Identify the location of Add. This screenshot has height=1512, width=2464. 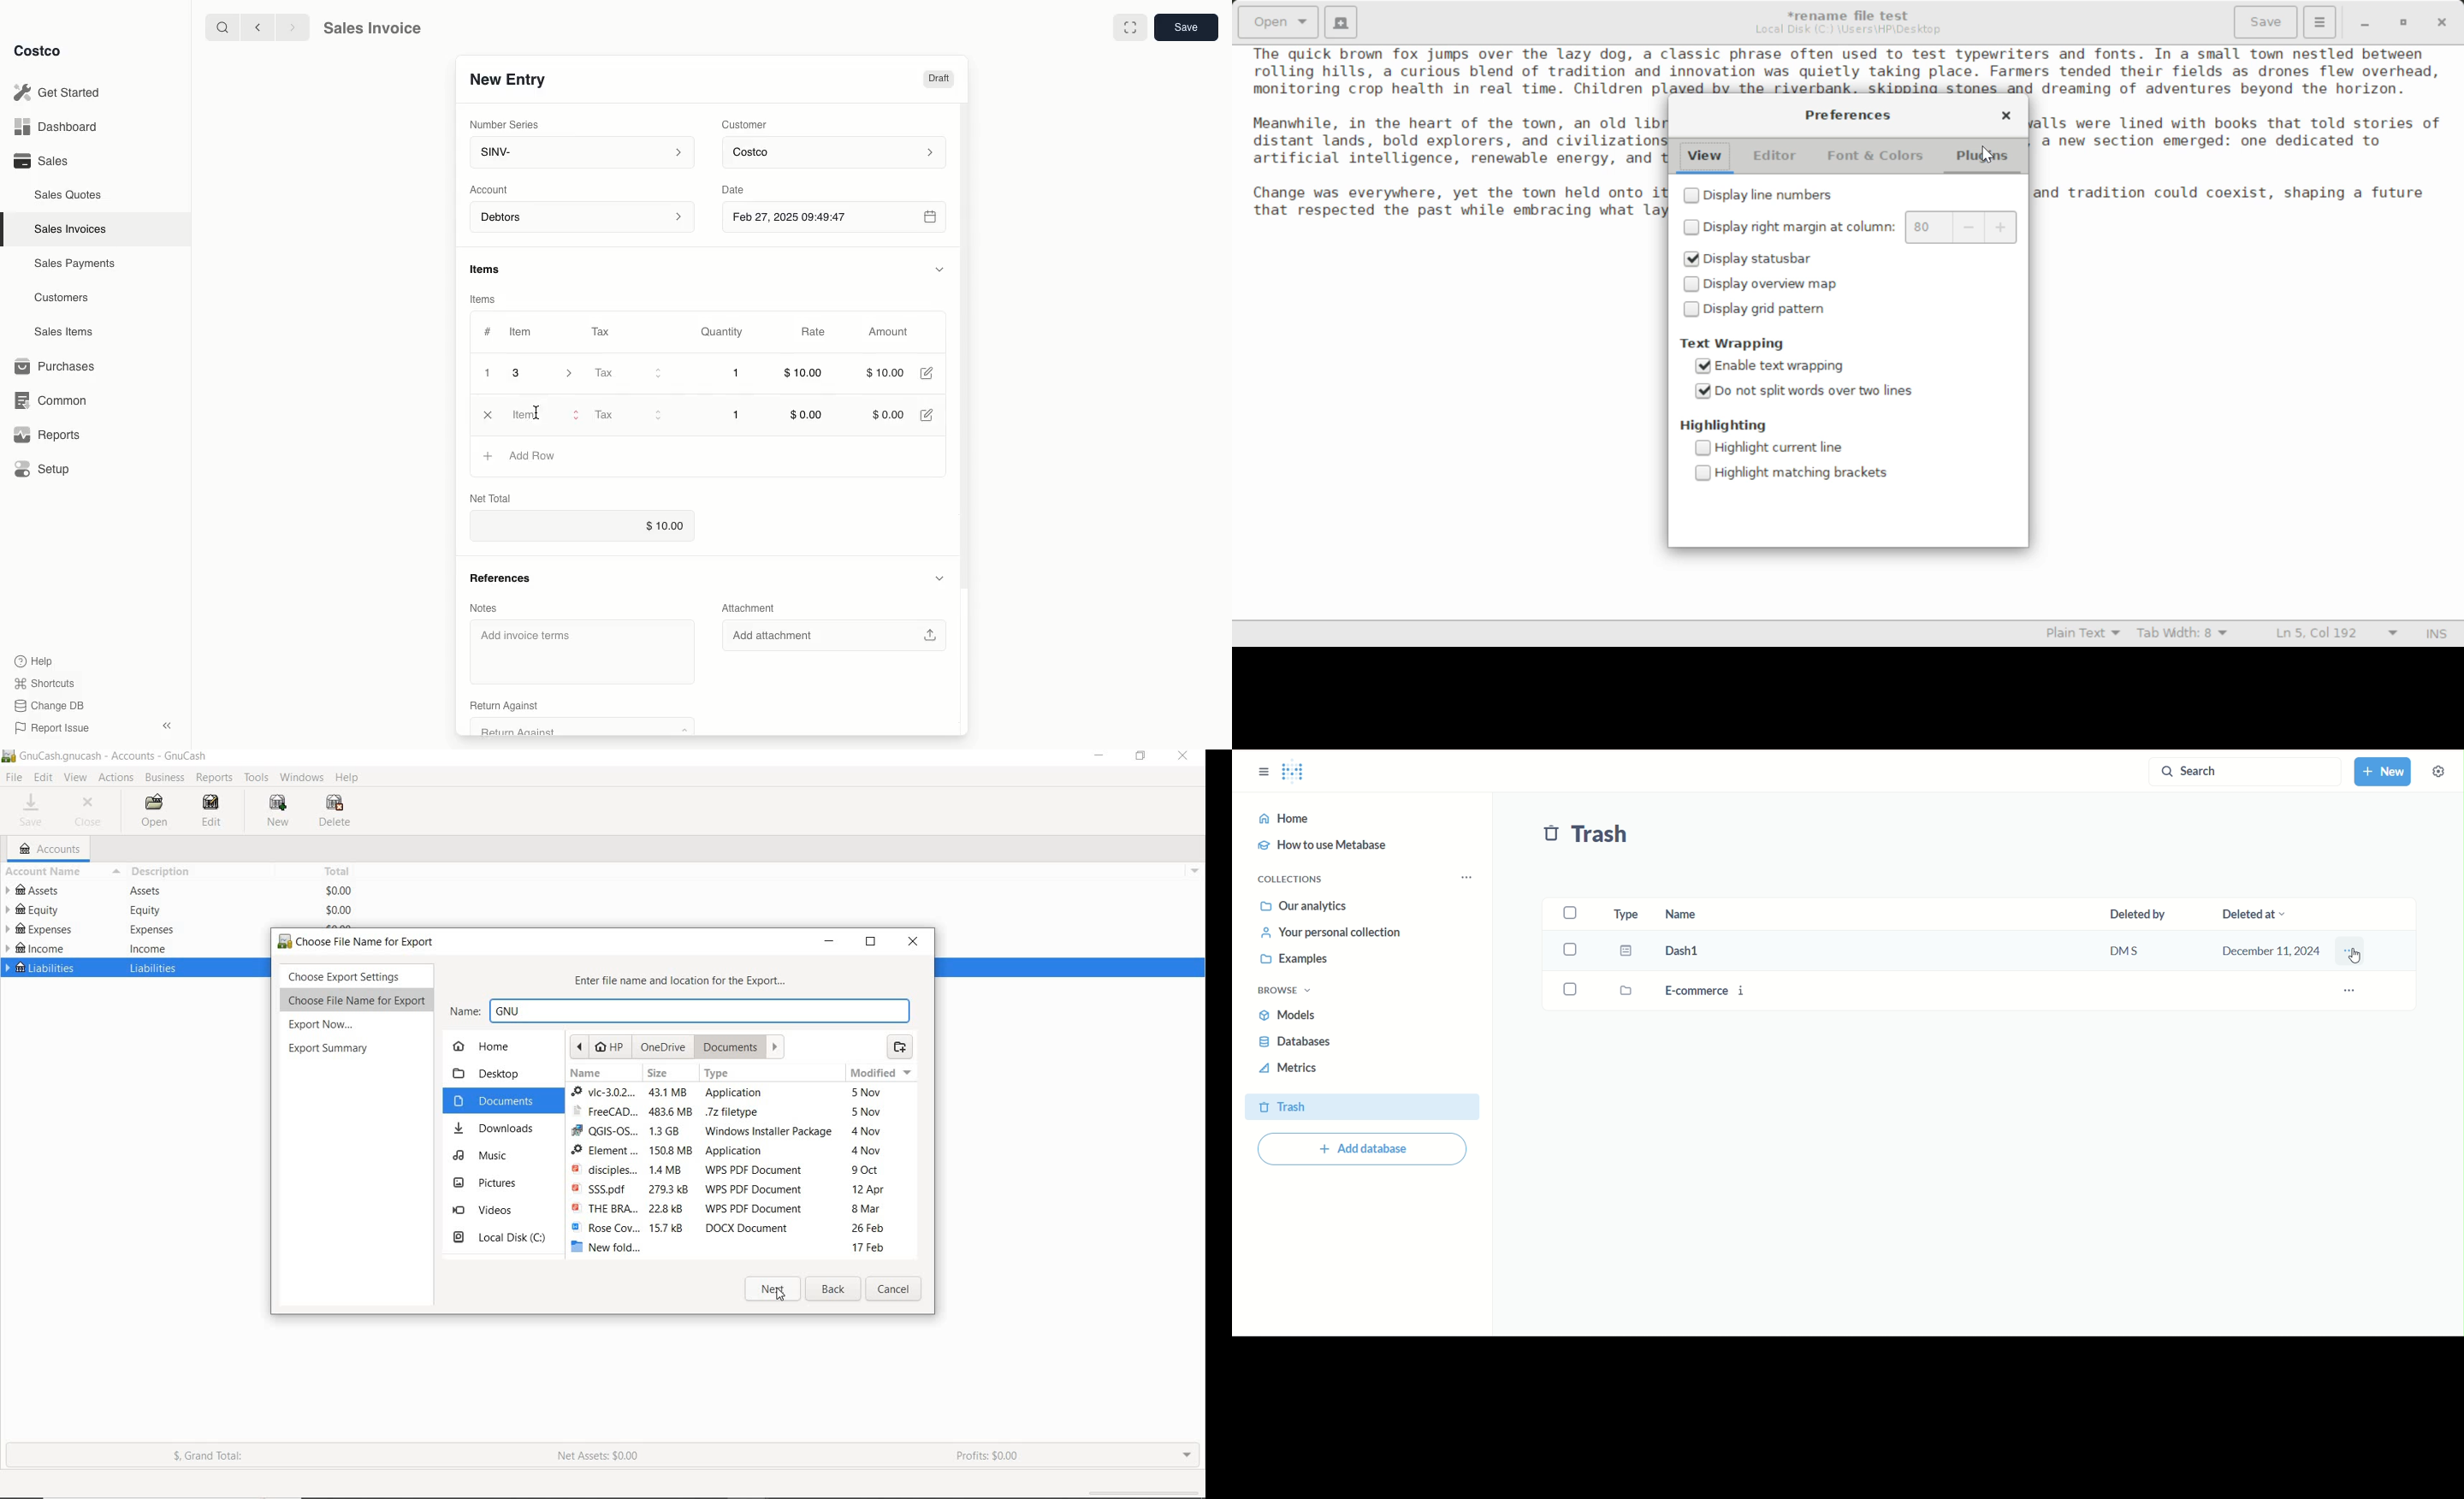
(486, 456).